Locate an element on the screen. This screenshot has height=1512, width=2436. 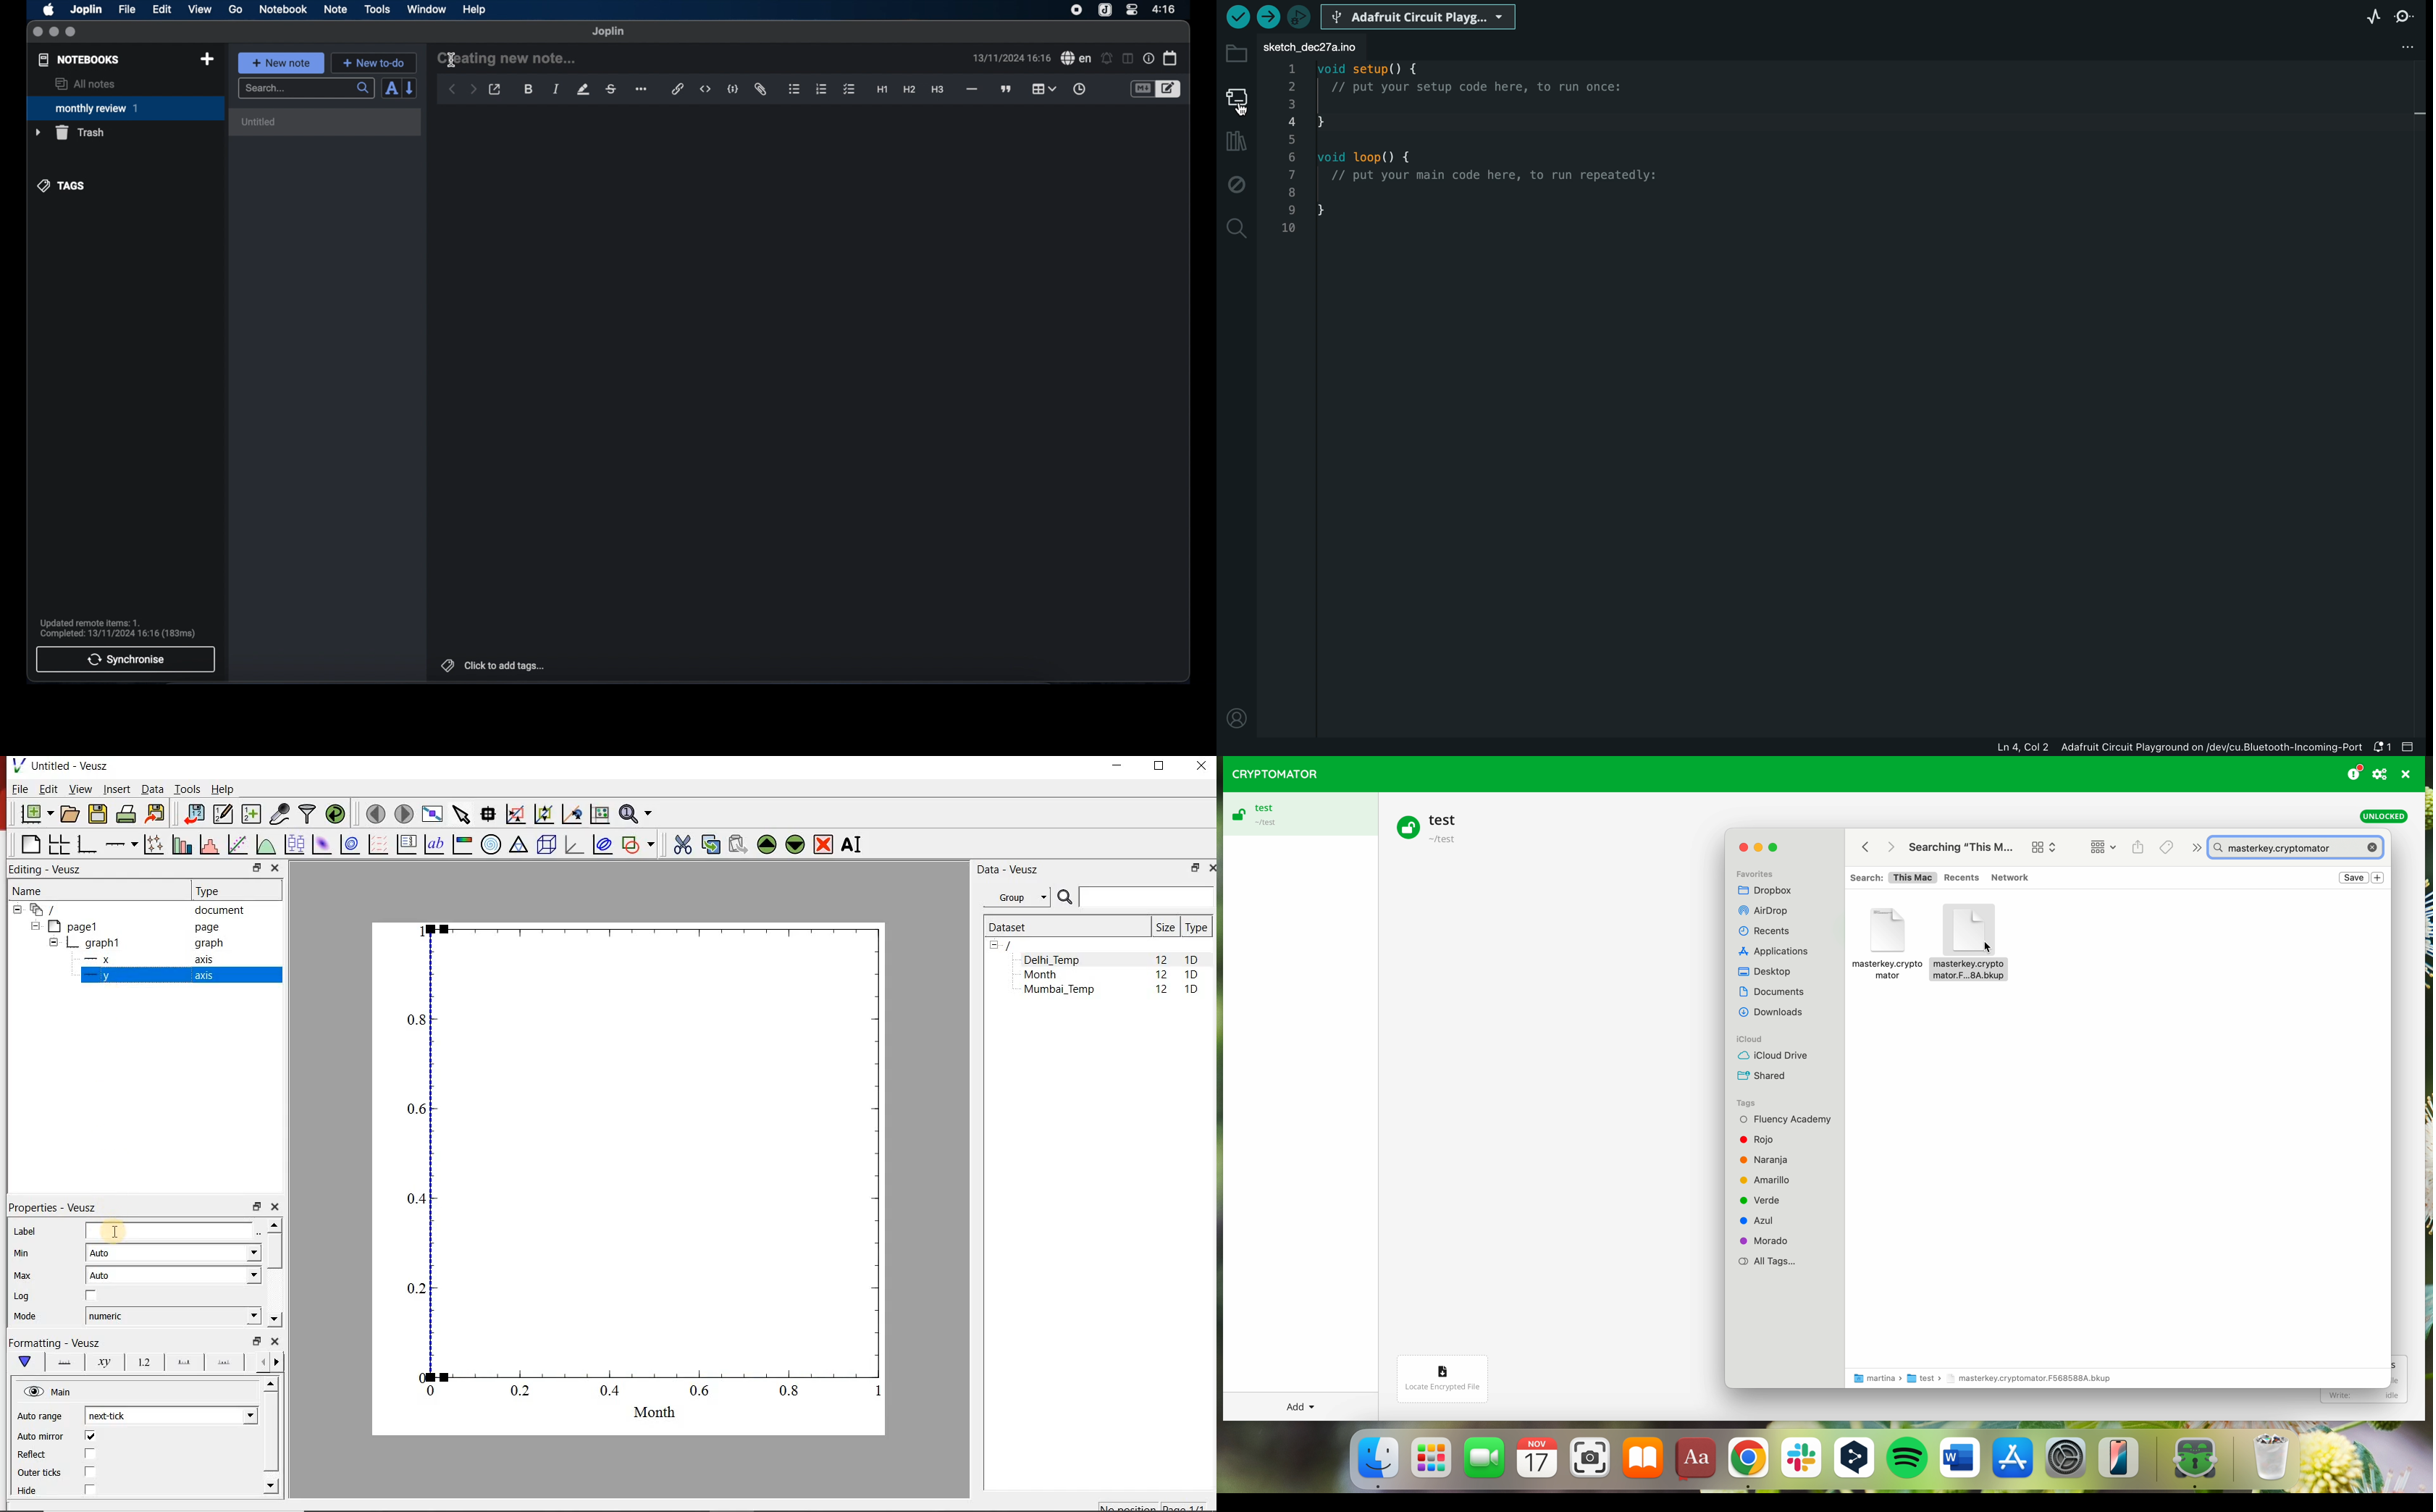
Recents is located at coordinates (1769, 931).